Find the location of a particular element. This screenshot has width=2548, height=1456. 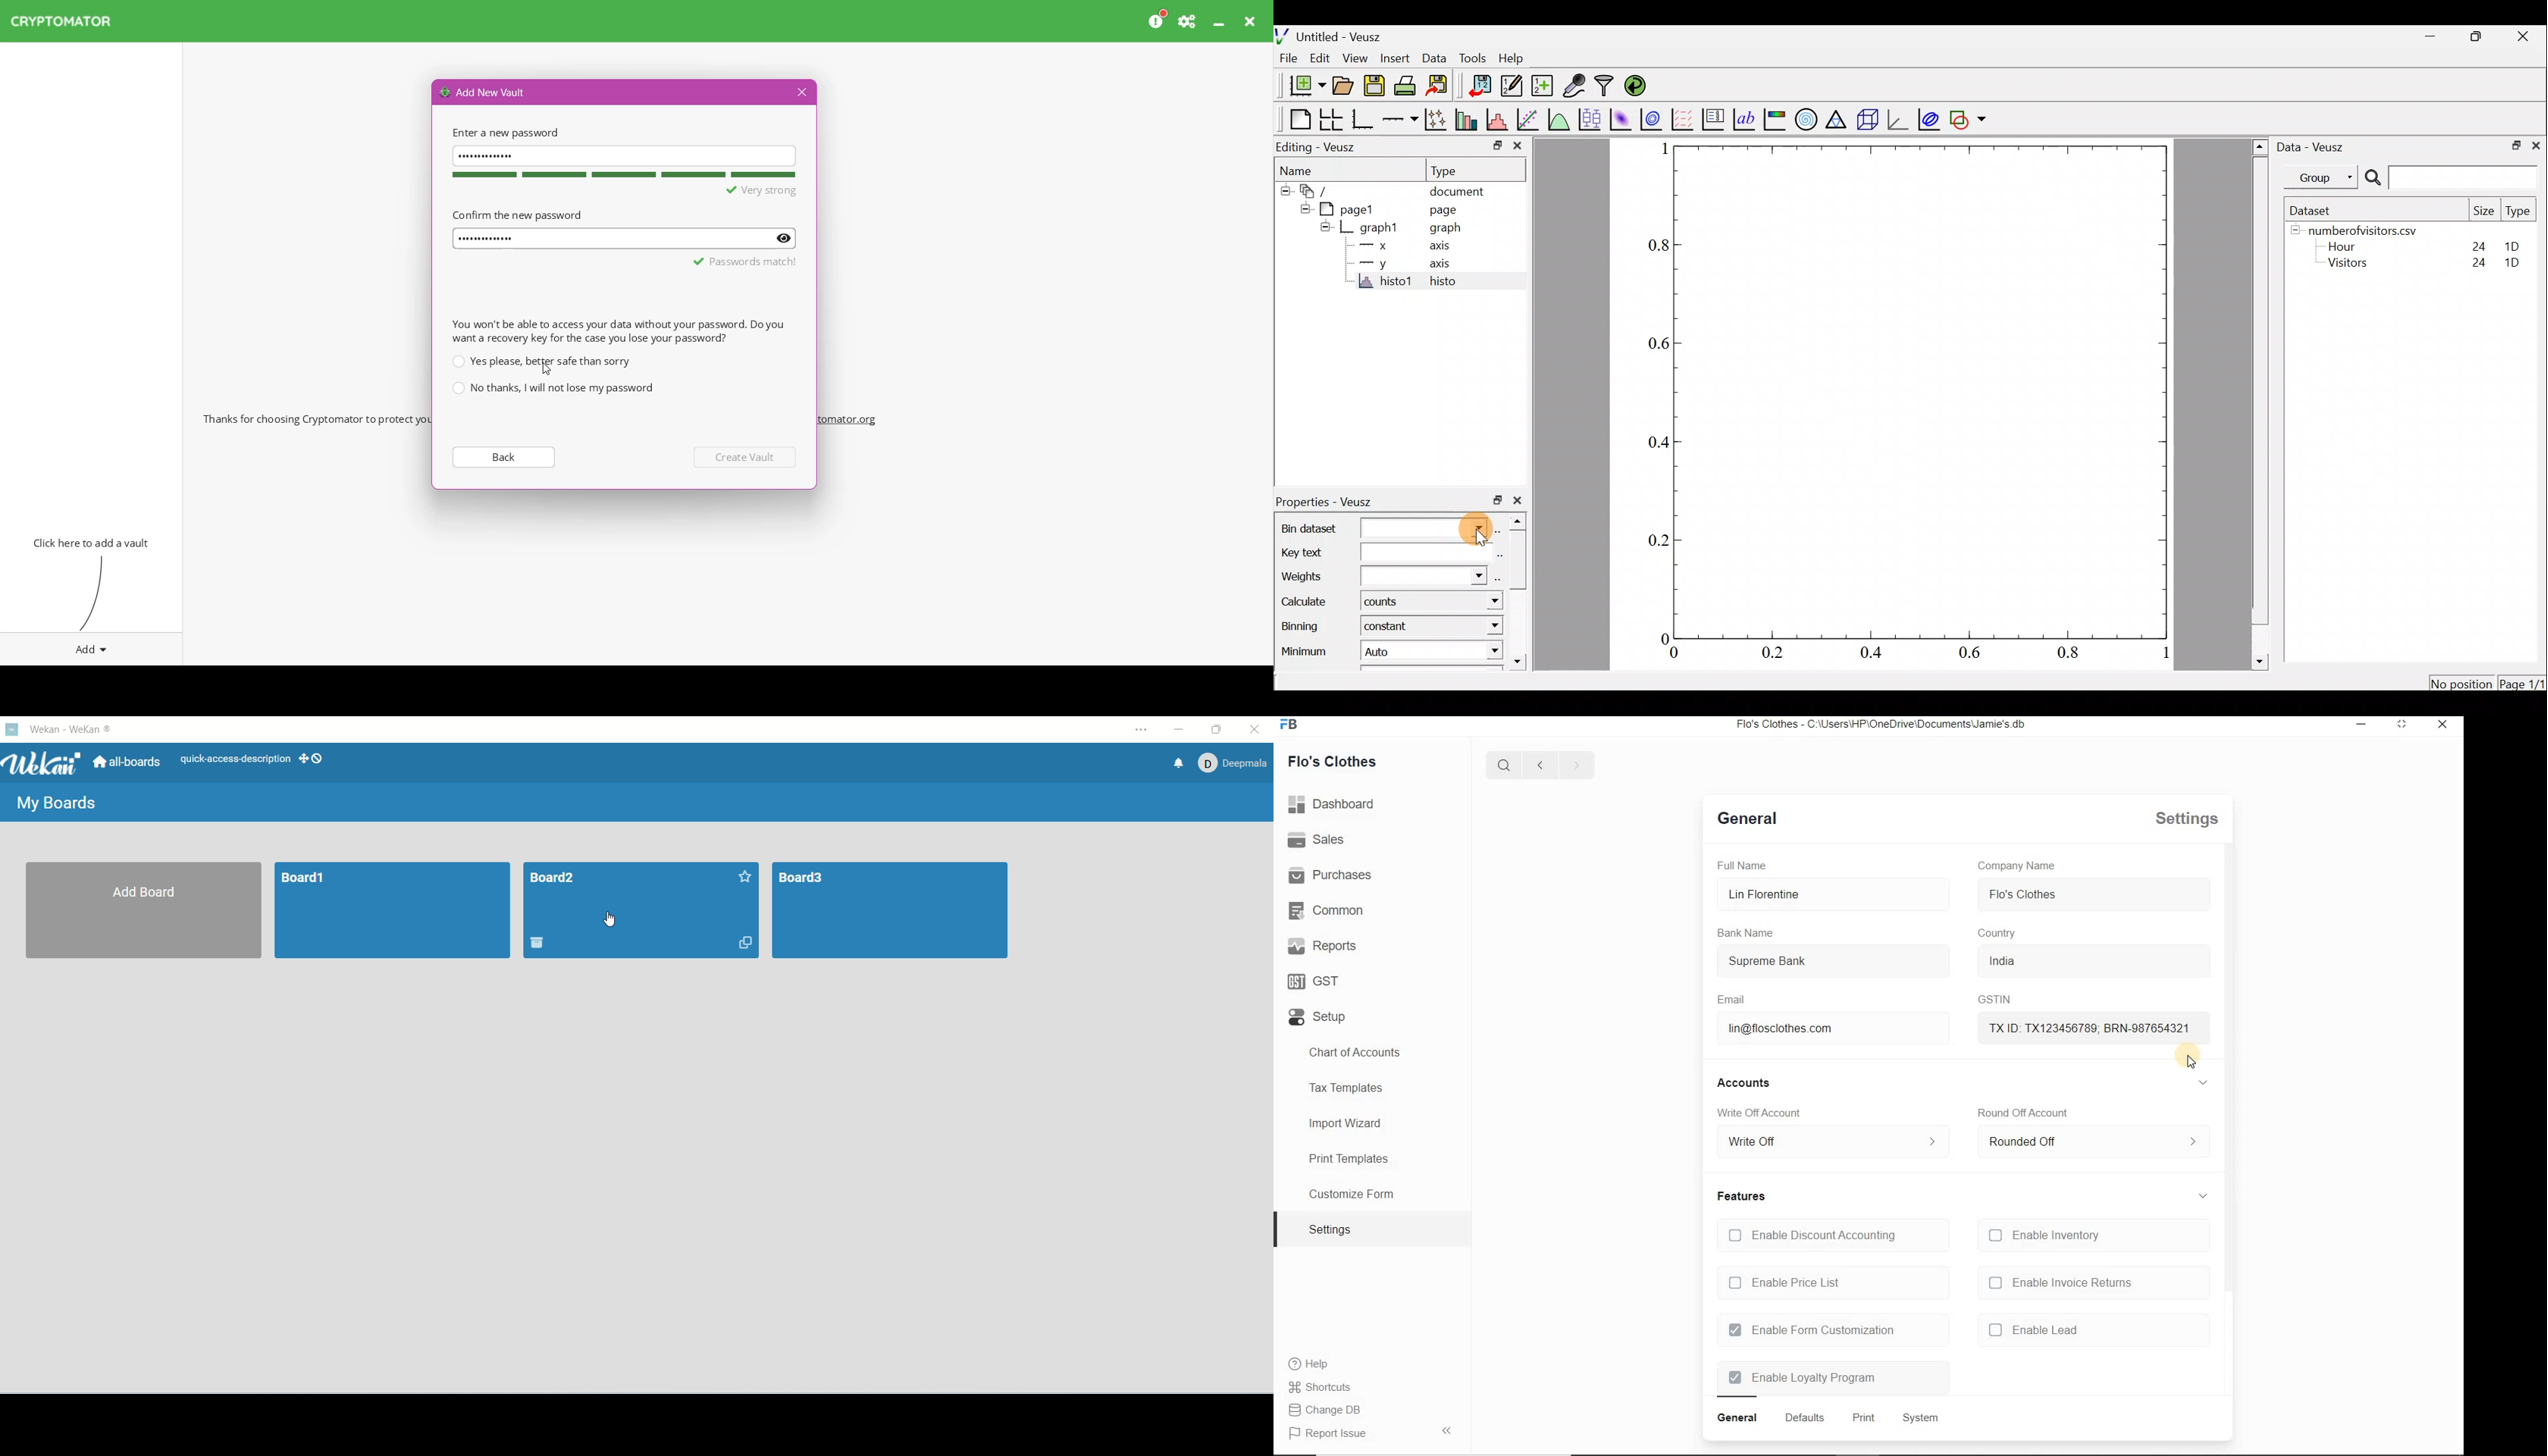

lin@flosclothes.com is located at coordinates (1799, 1029).